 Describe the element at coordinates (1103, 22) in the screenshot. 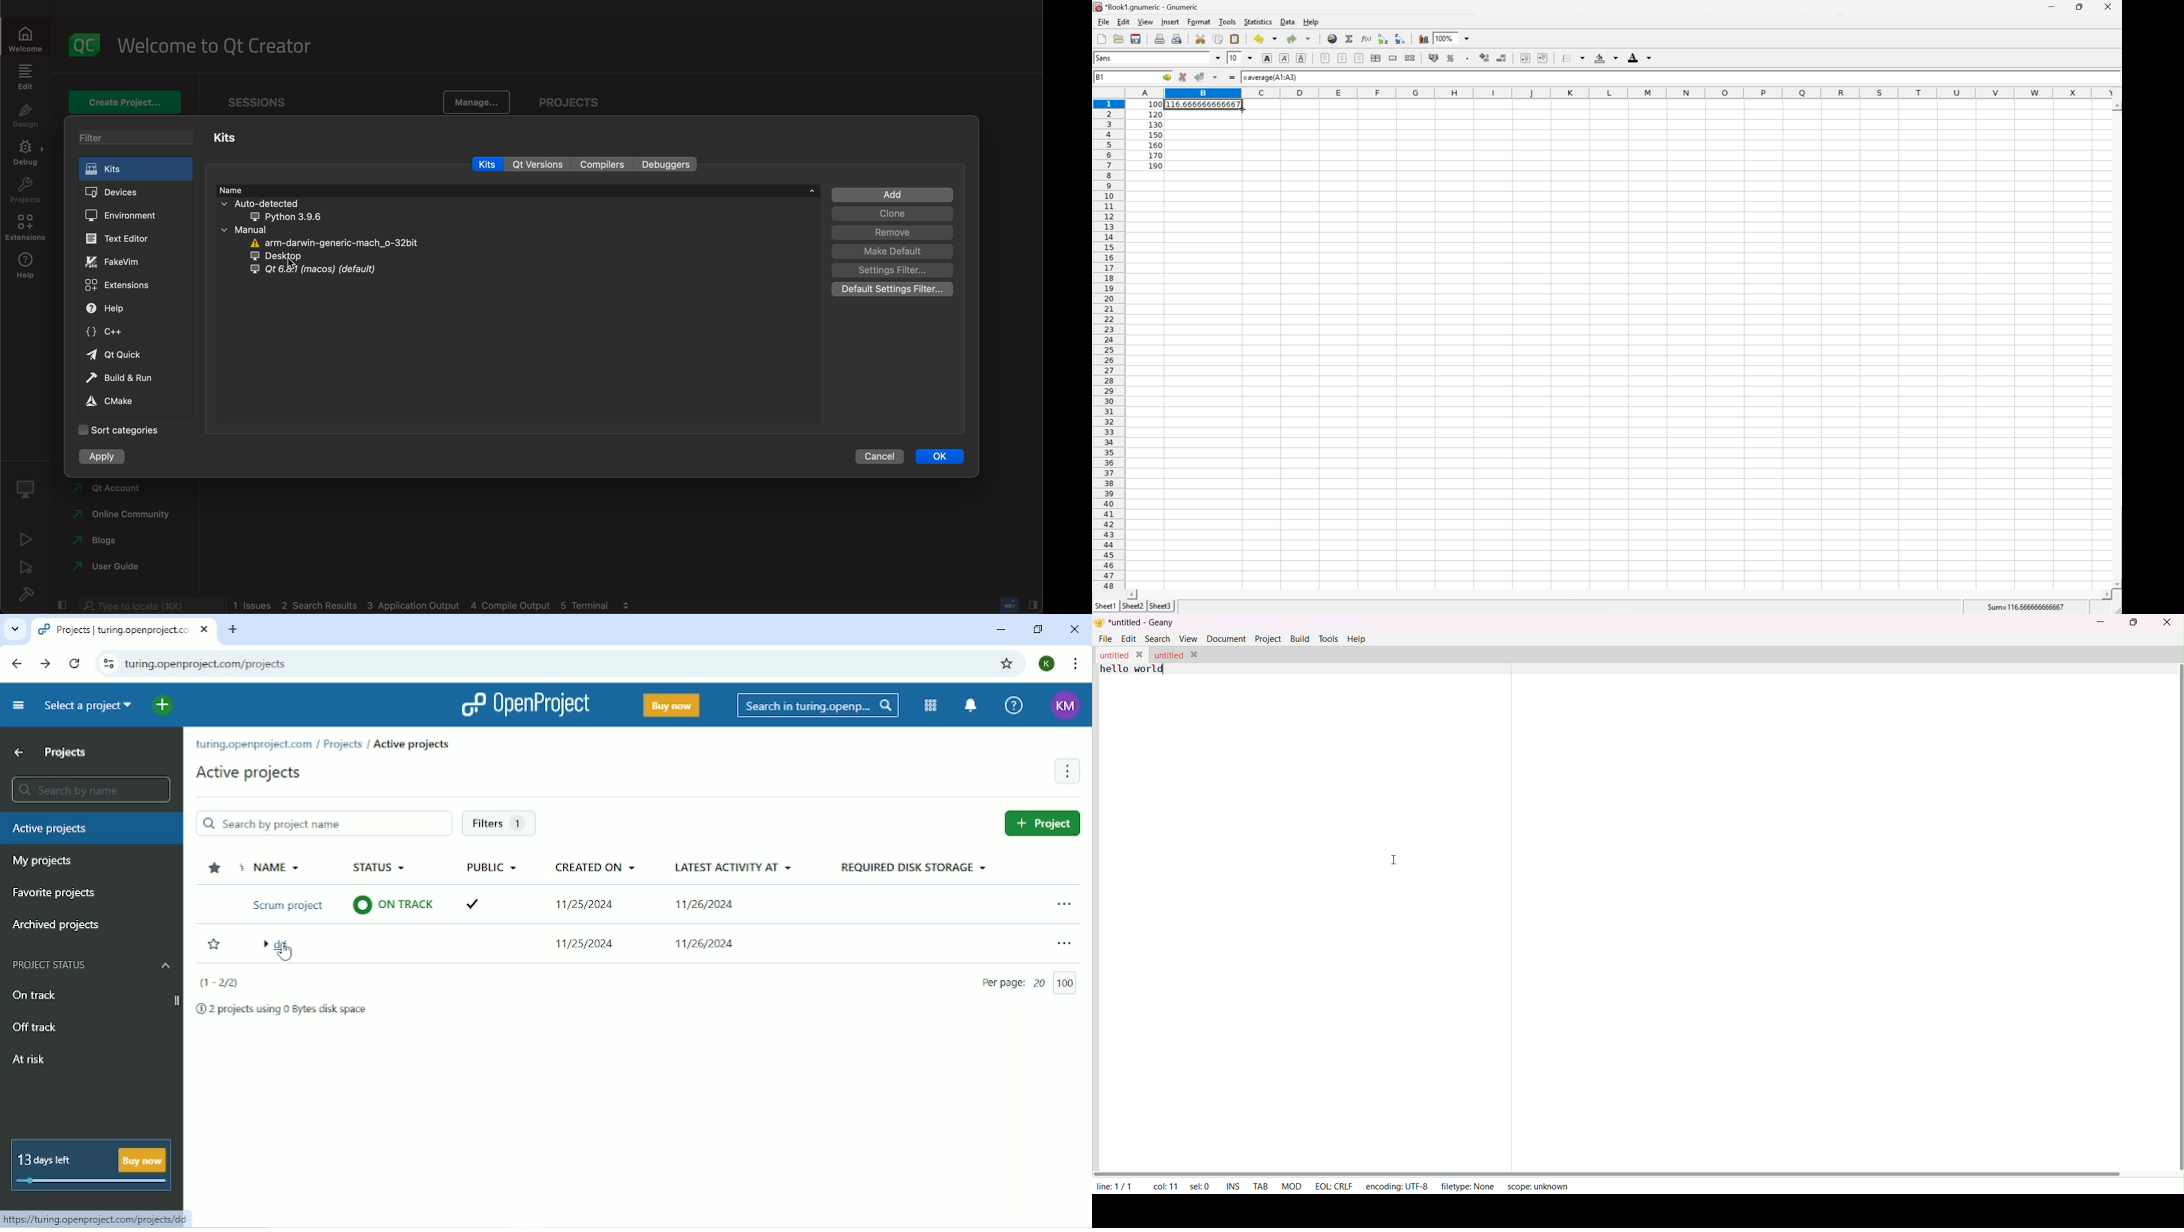

I see `File` at that location.